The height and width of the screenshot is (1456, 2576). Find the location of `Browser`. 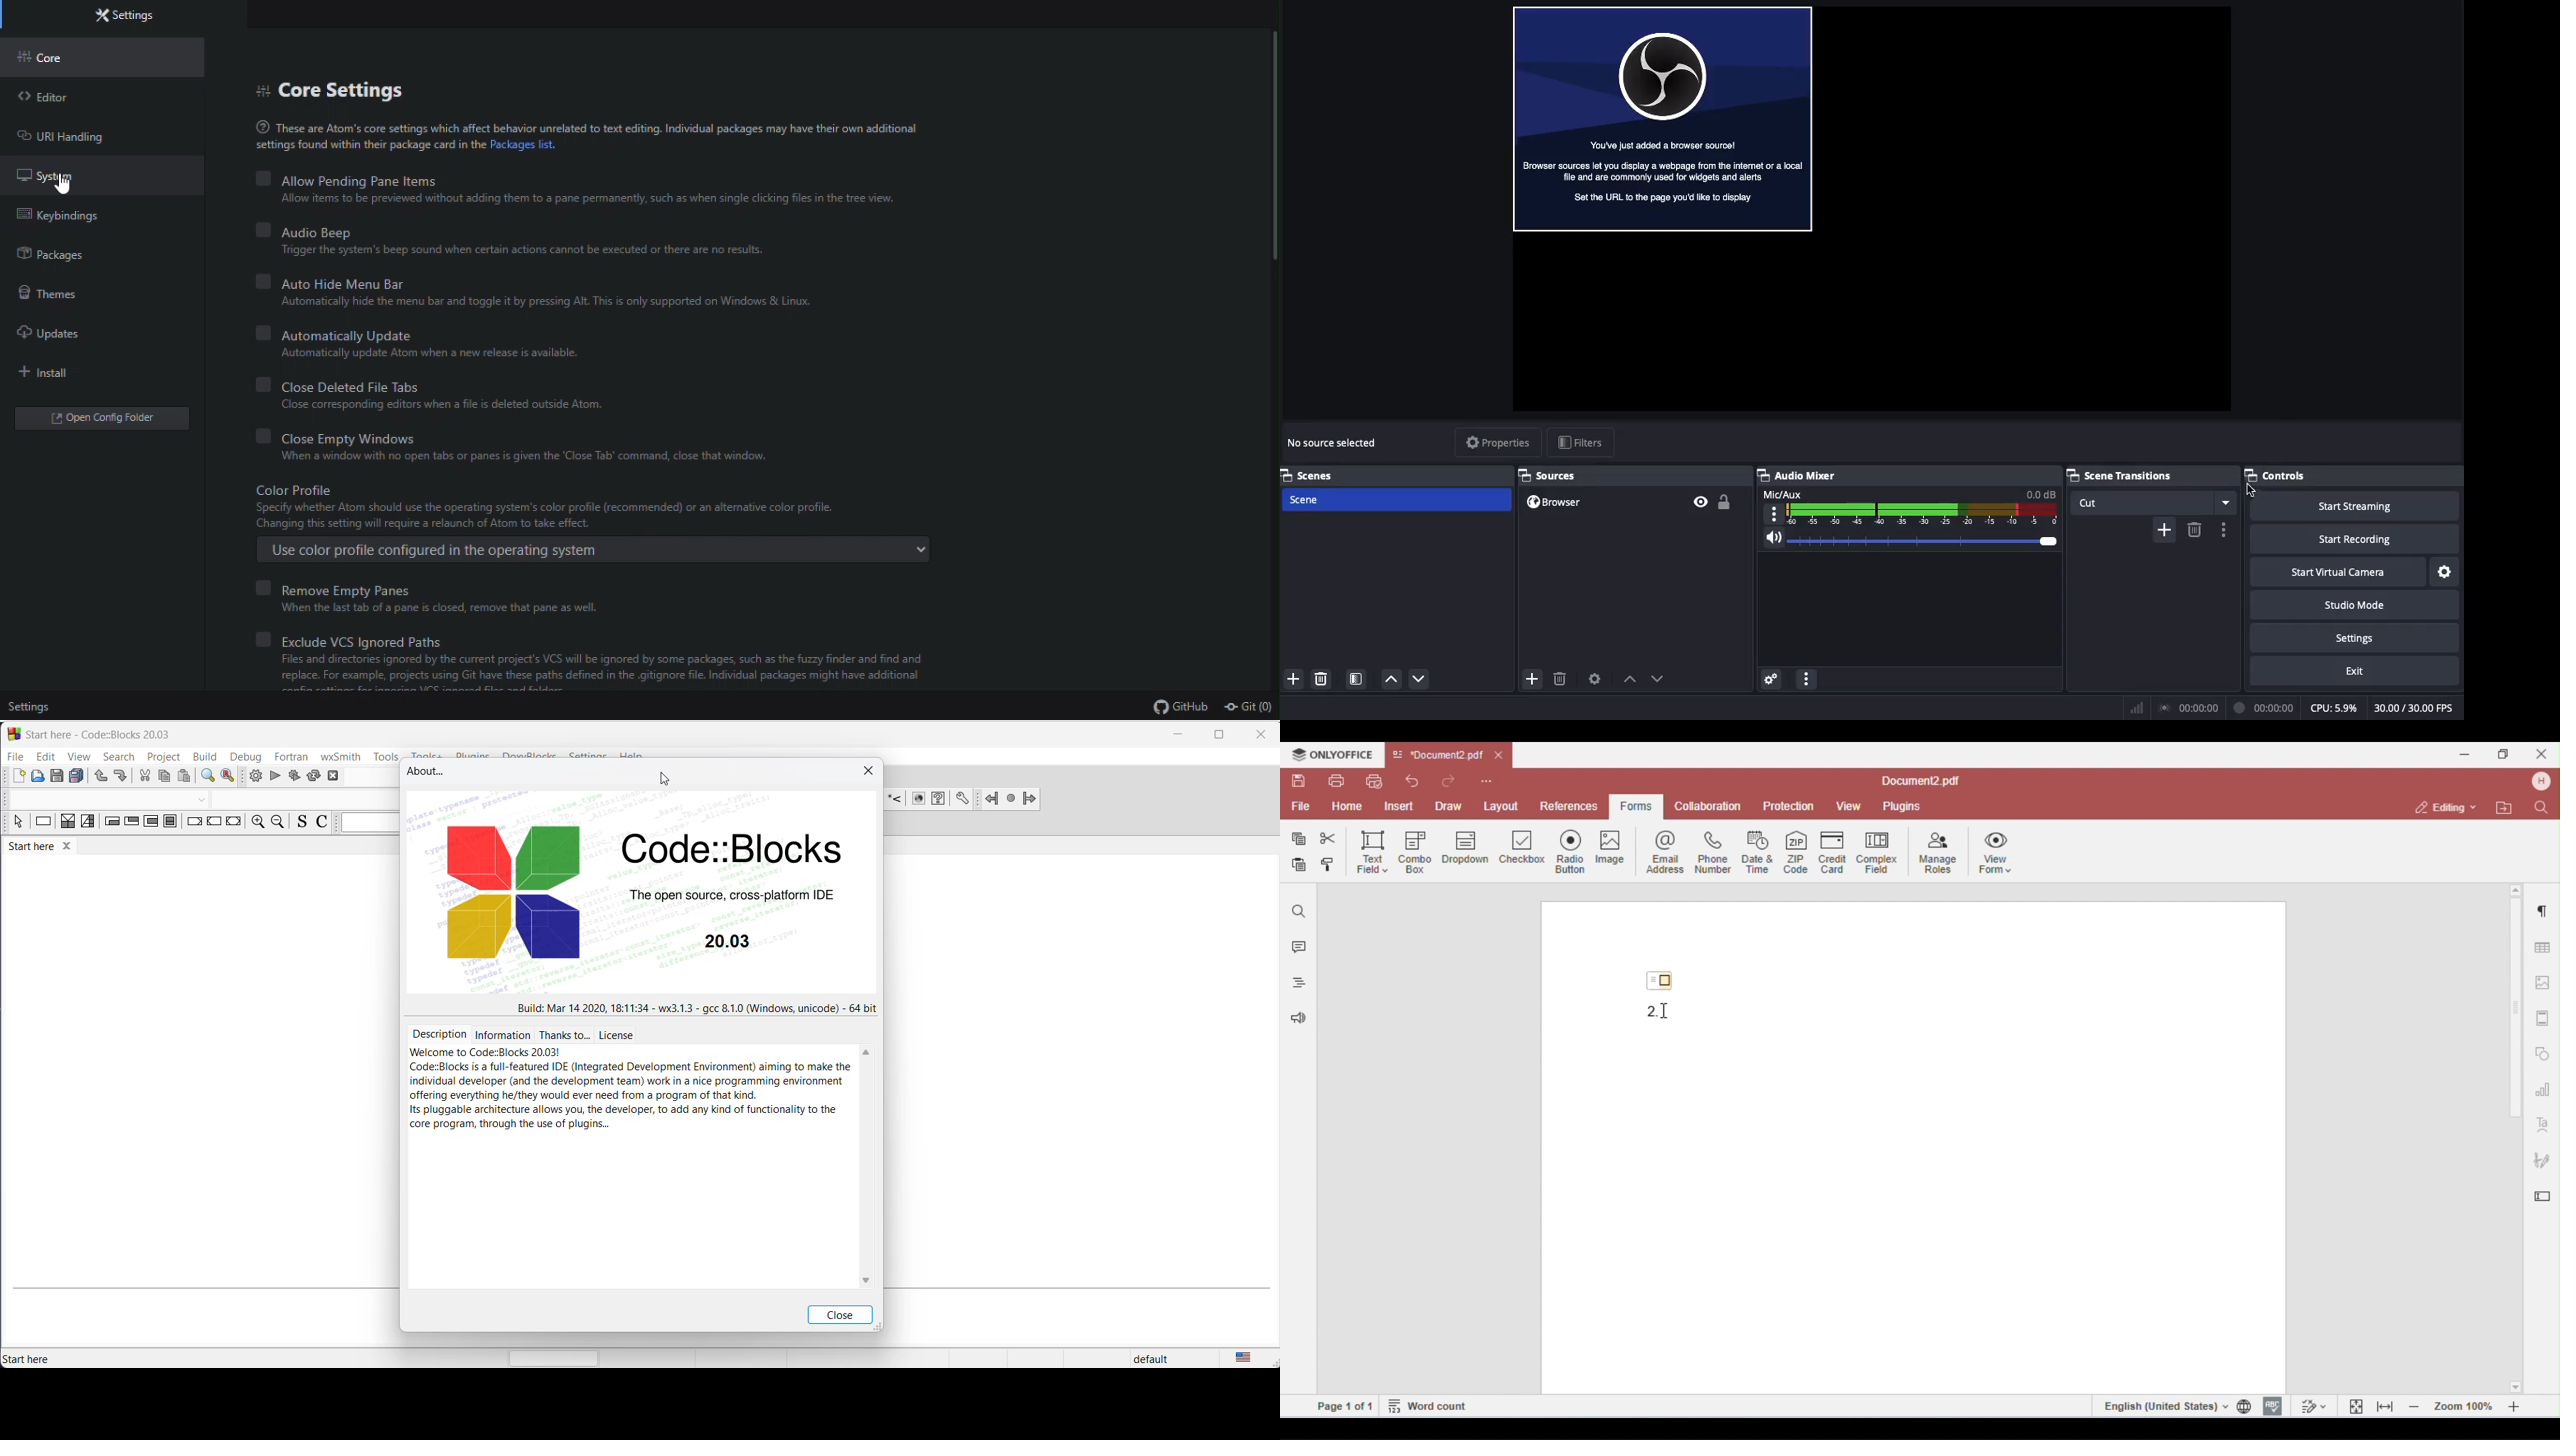

Browser is located at coordinates (1662, 120).